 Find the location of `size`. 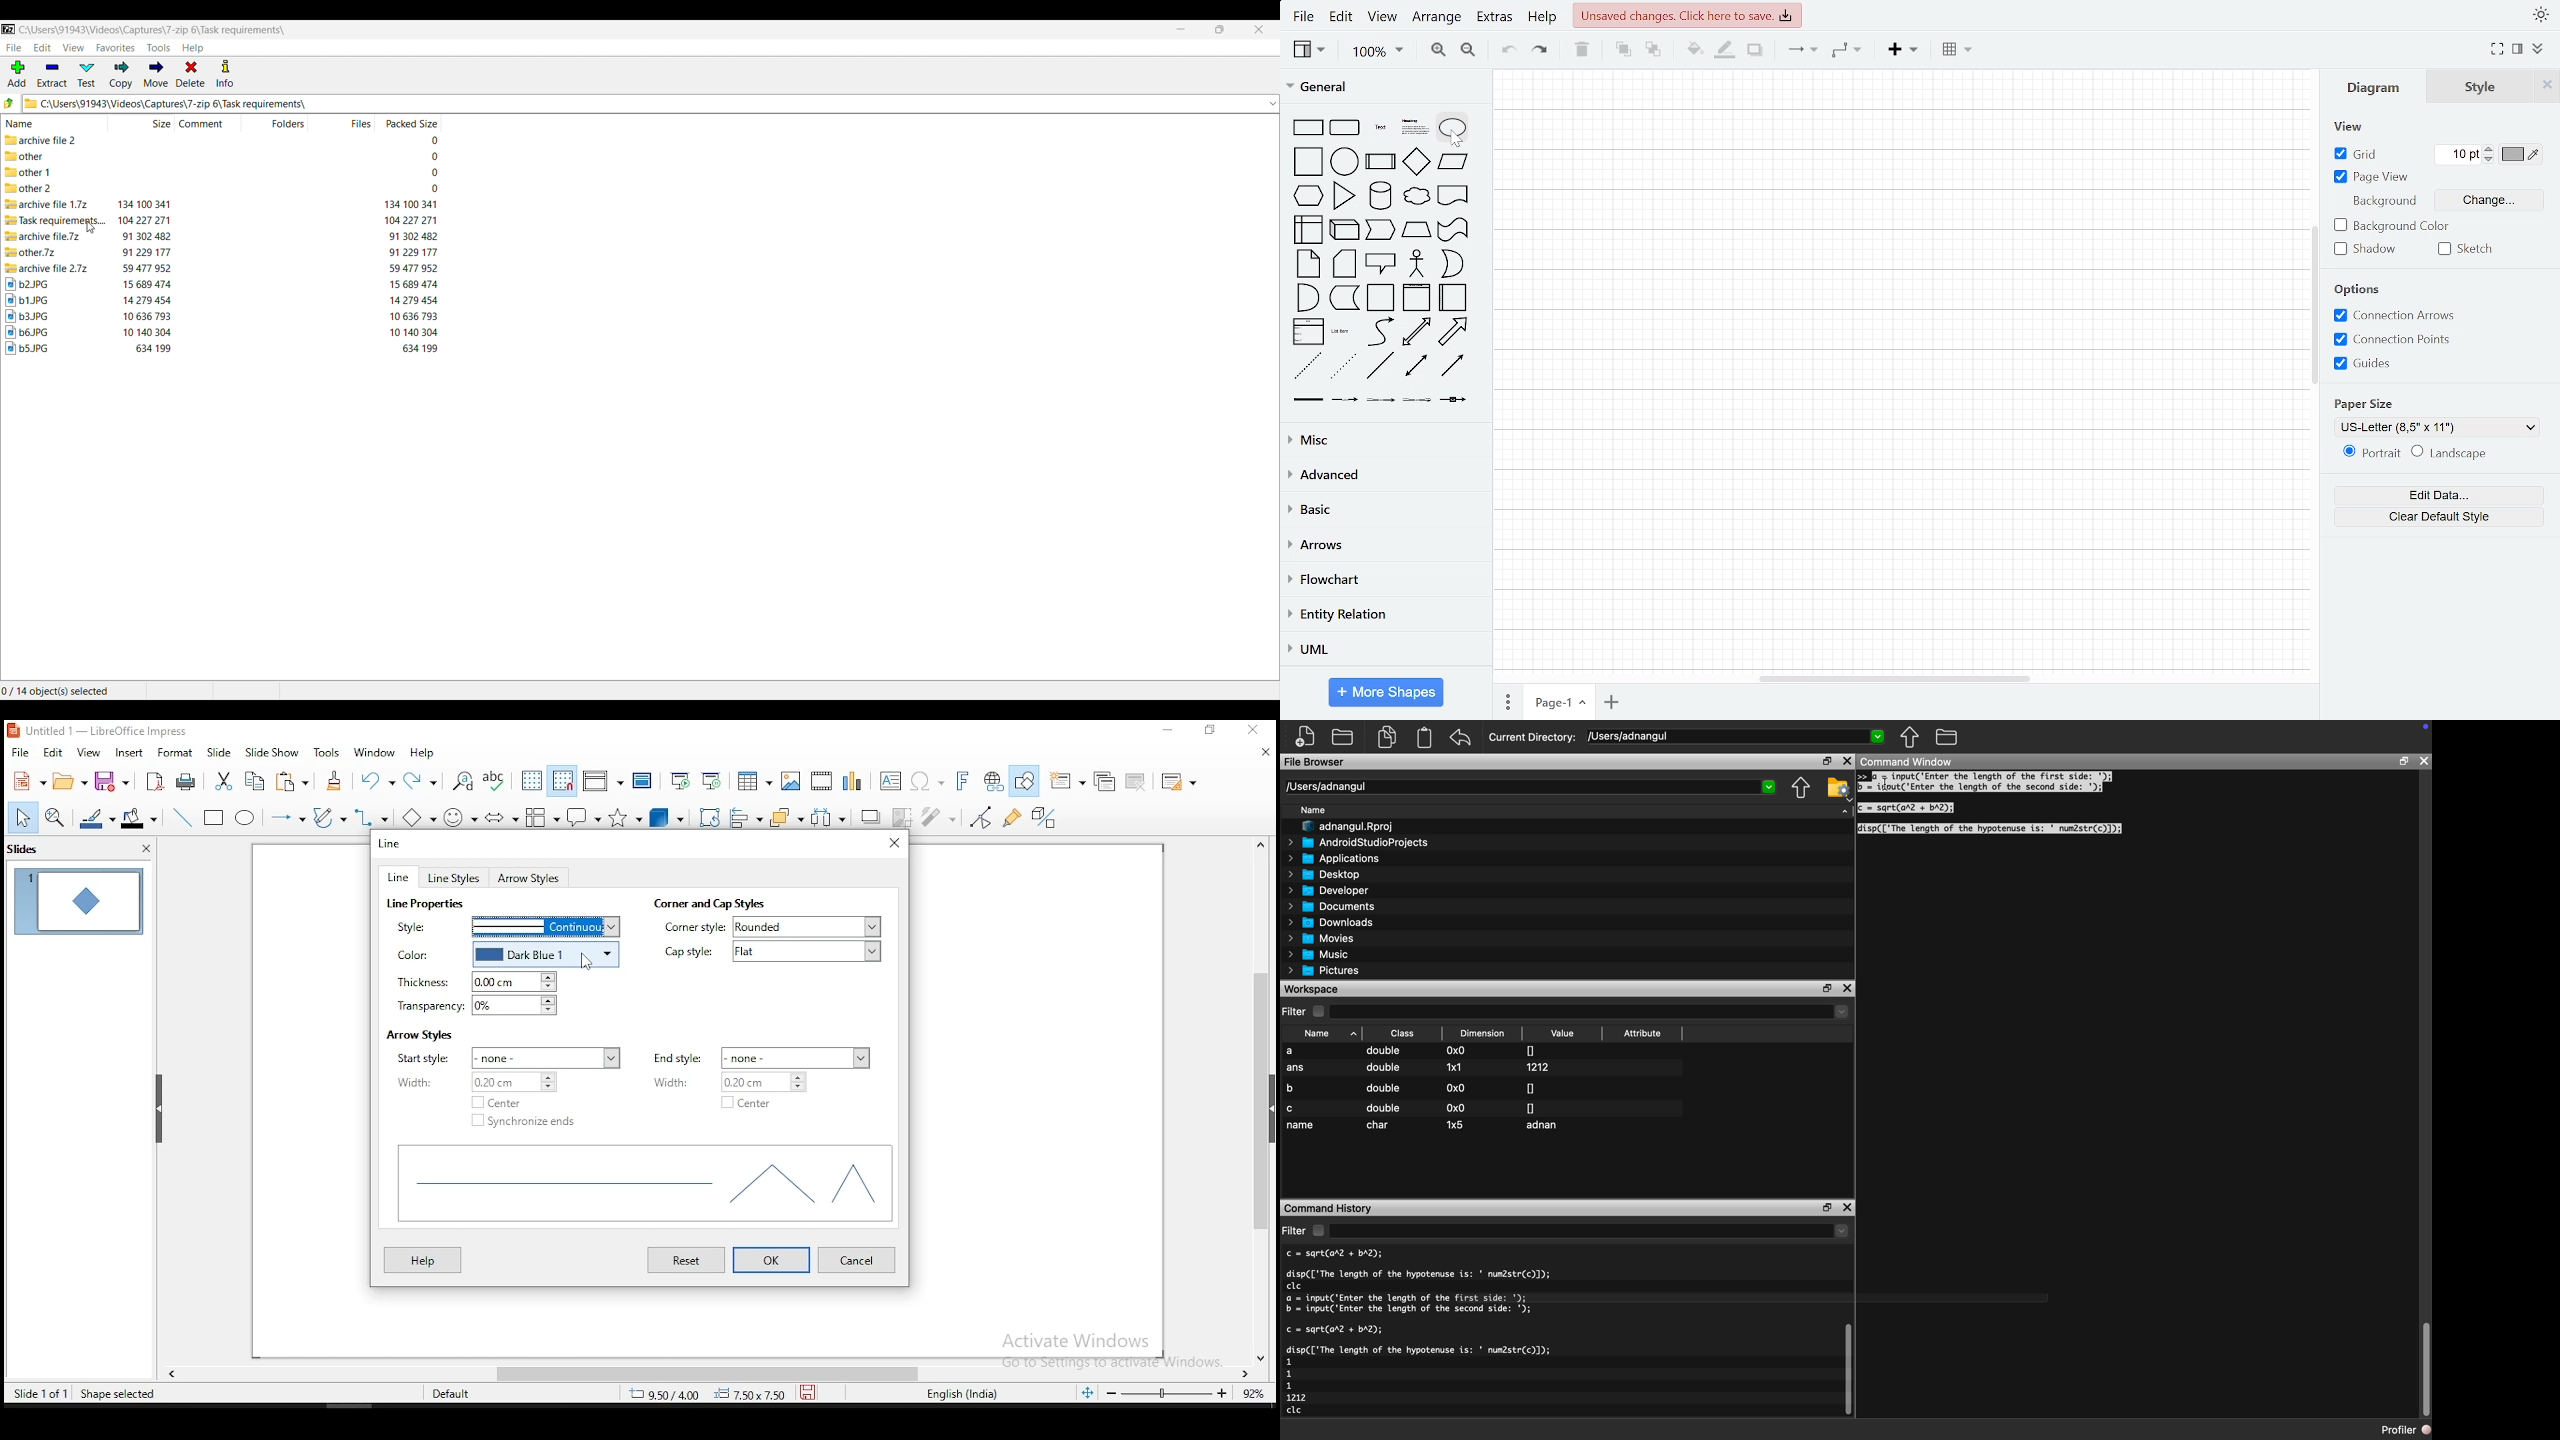

size is located at coordinates (145, 348).